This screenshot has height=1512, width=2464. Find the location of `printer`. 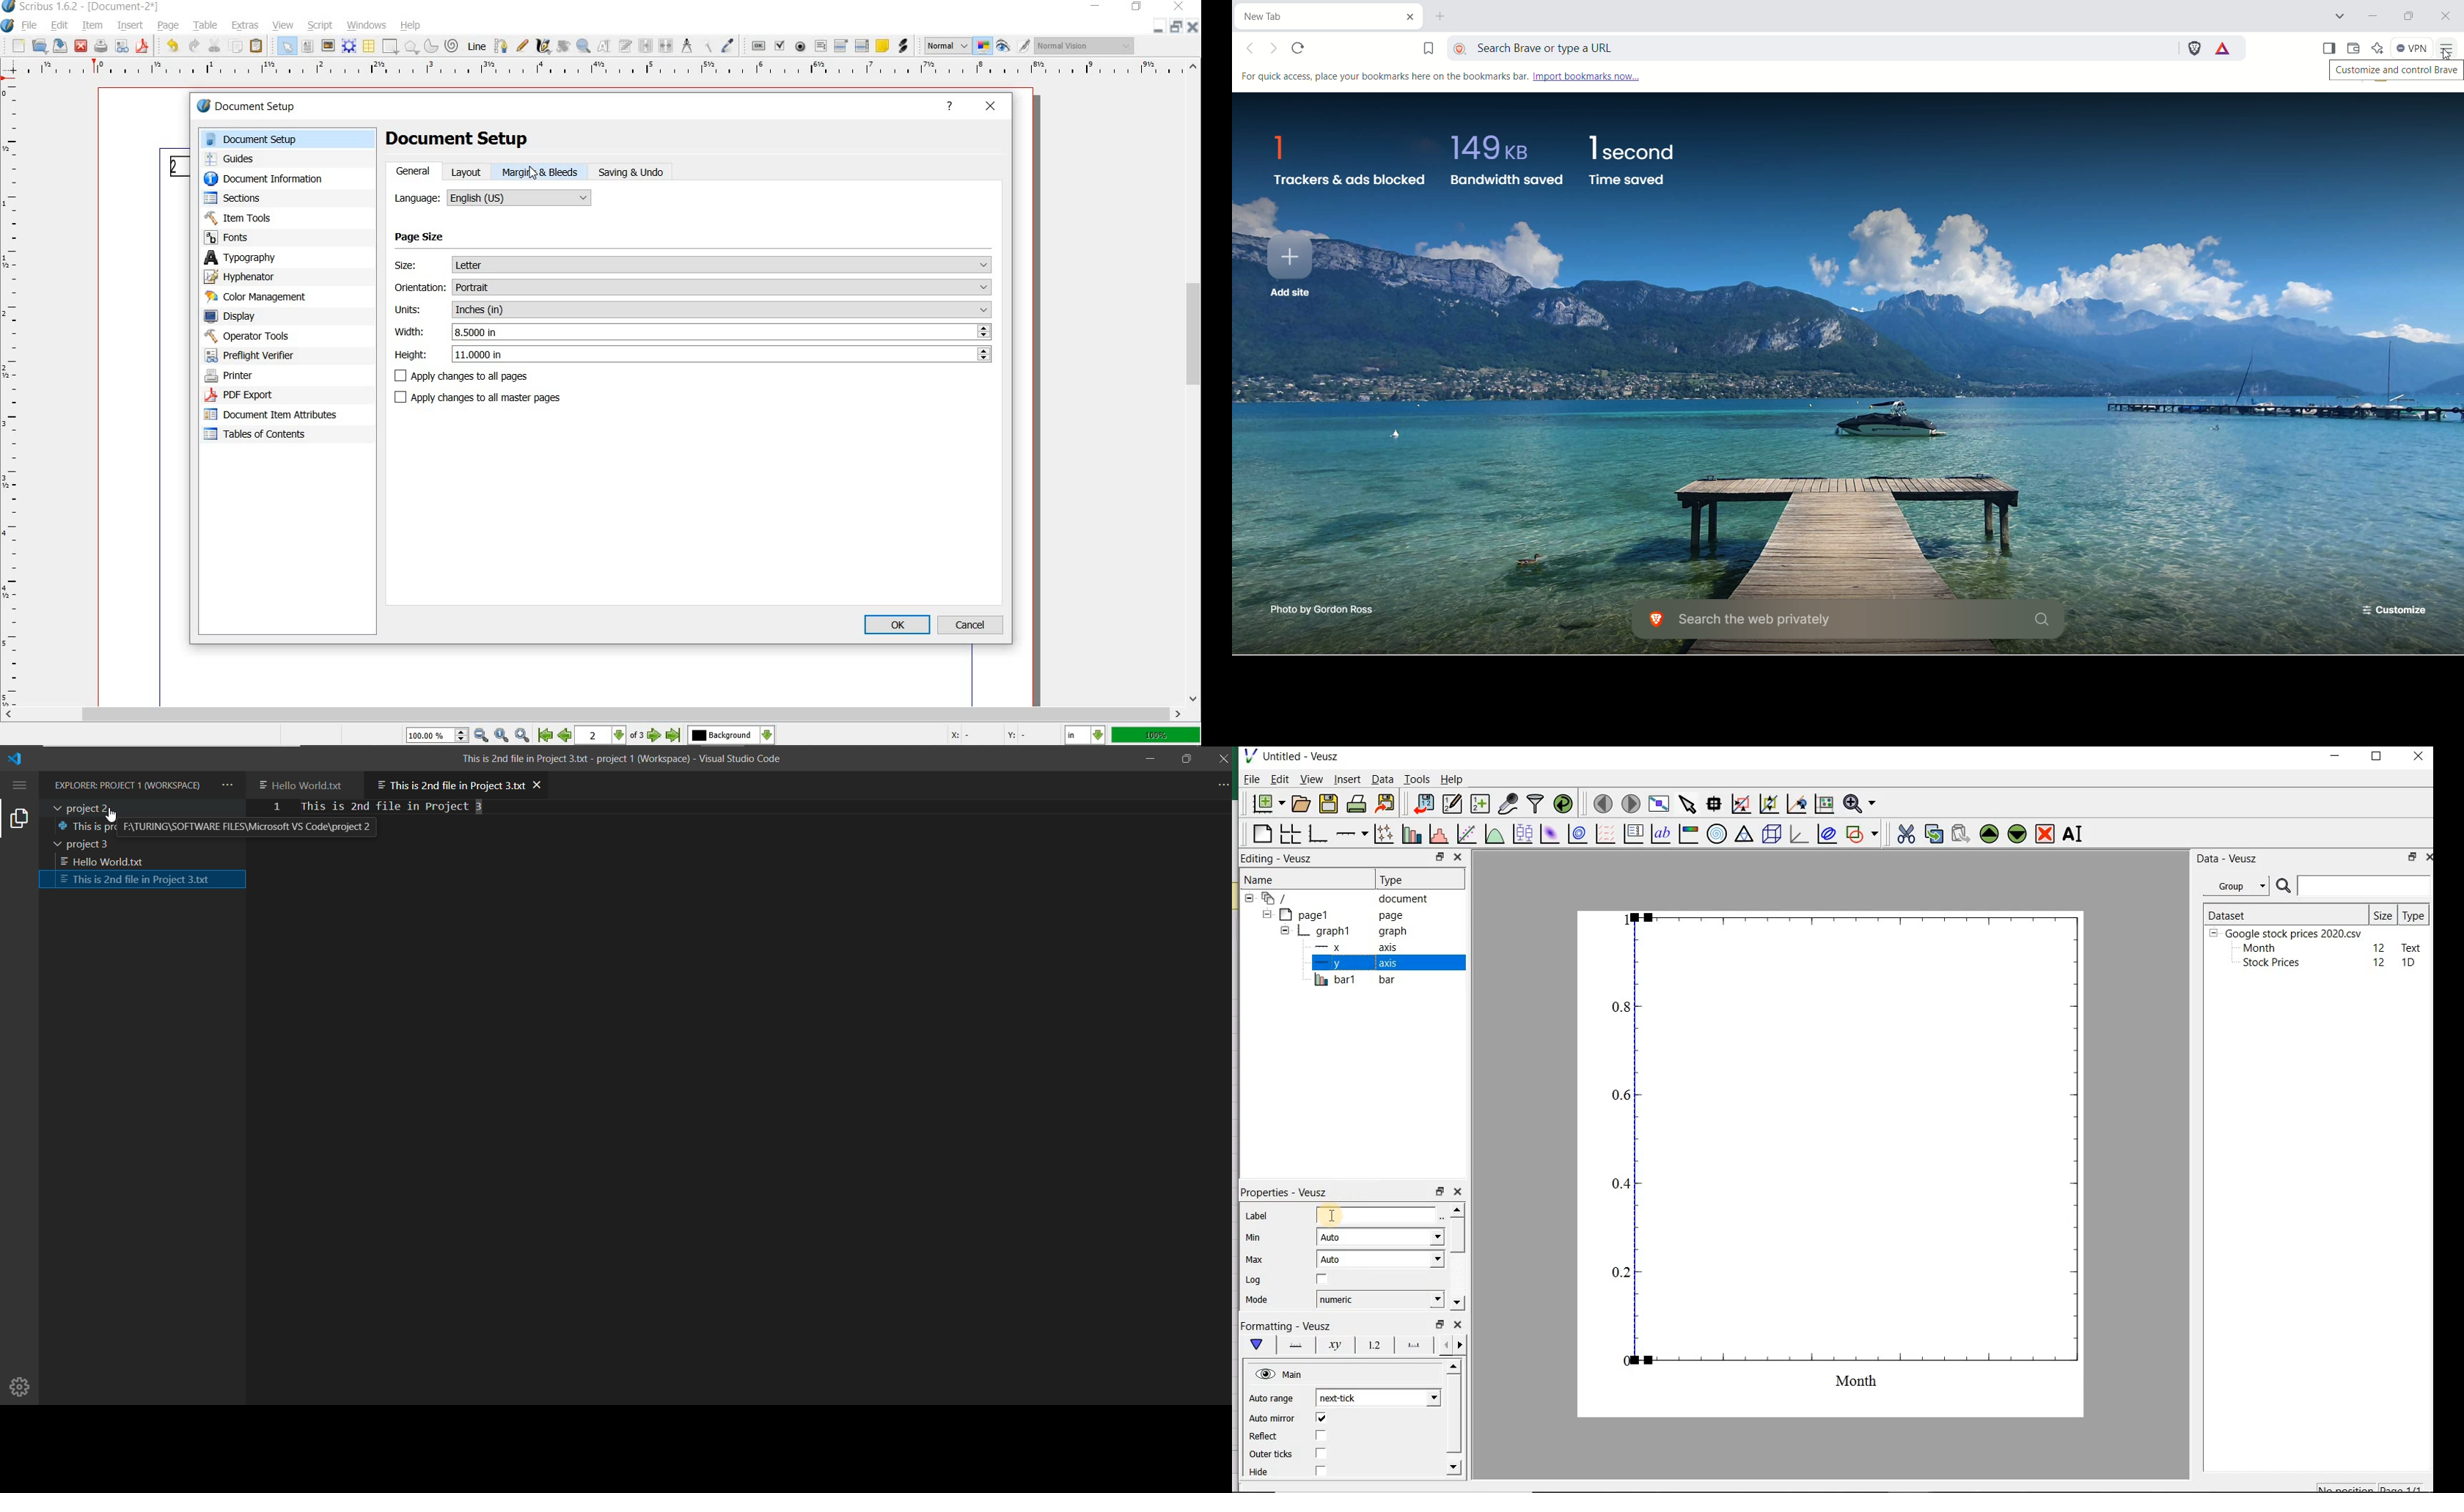

printer is located at coordinates (232, 375).